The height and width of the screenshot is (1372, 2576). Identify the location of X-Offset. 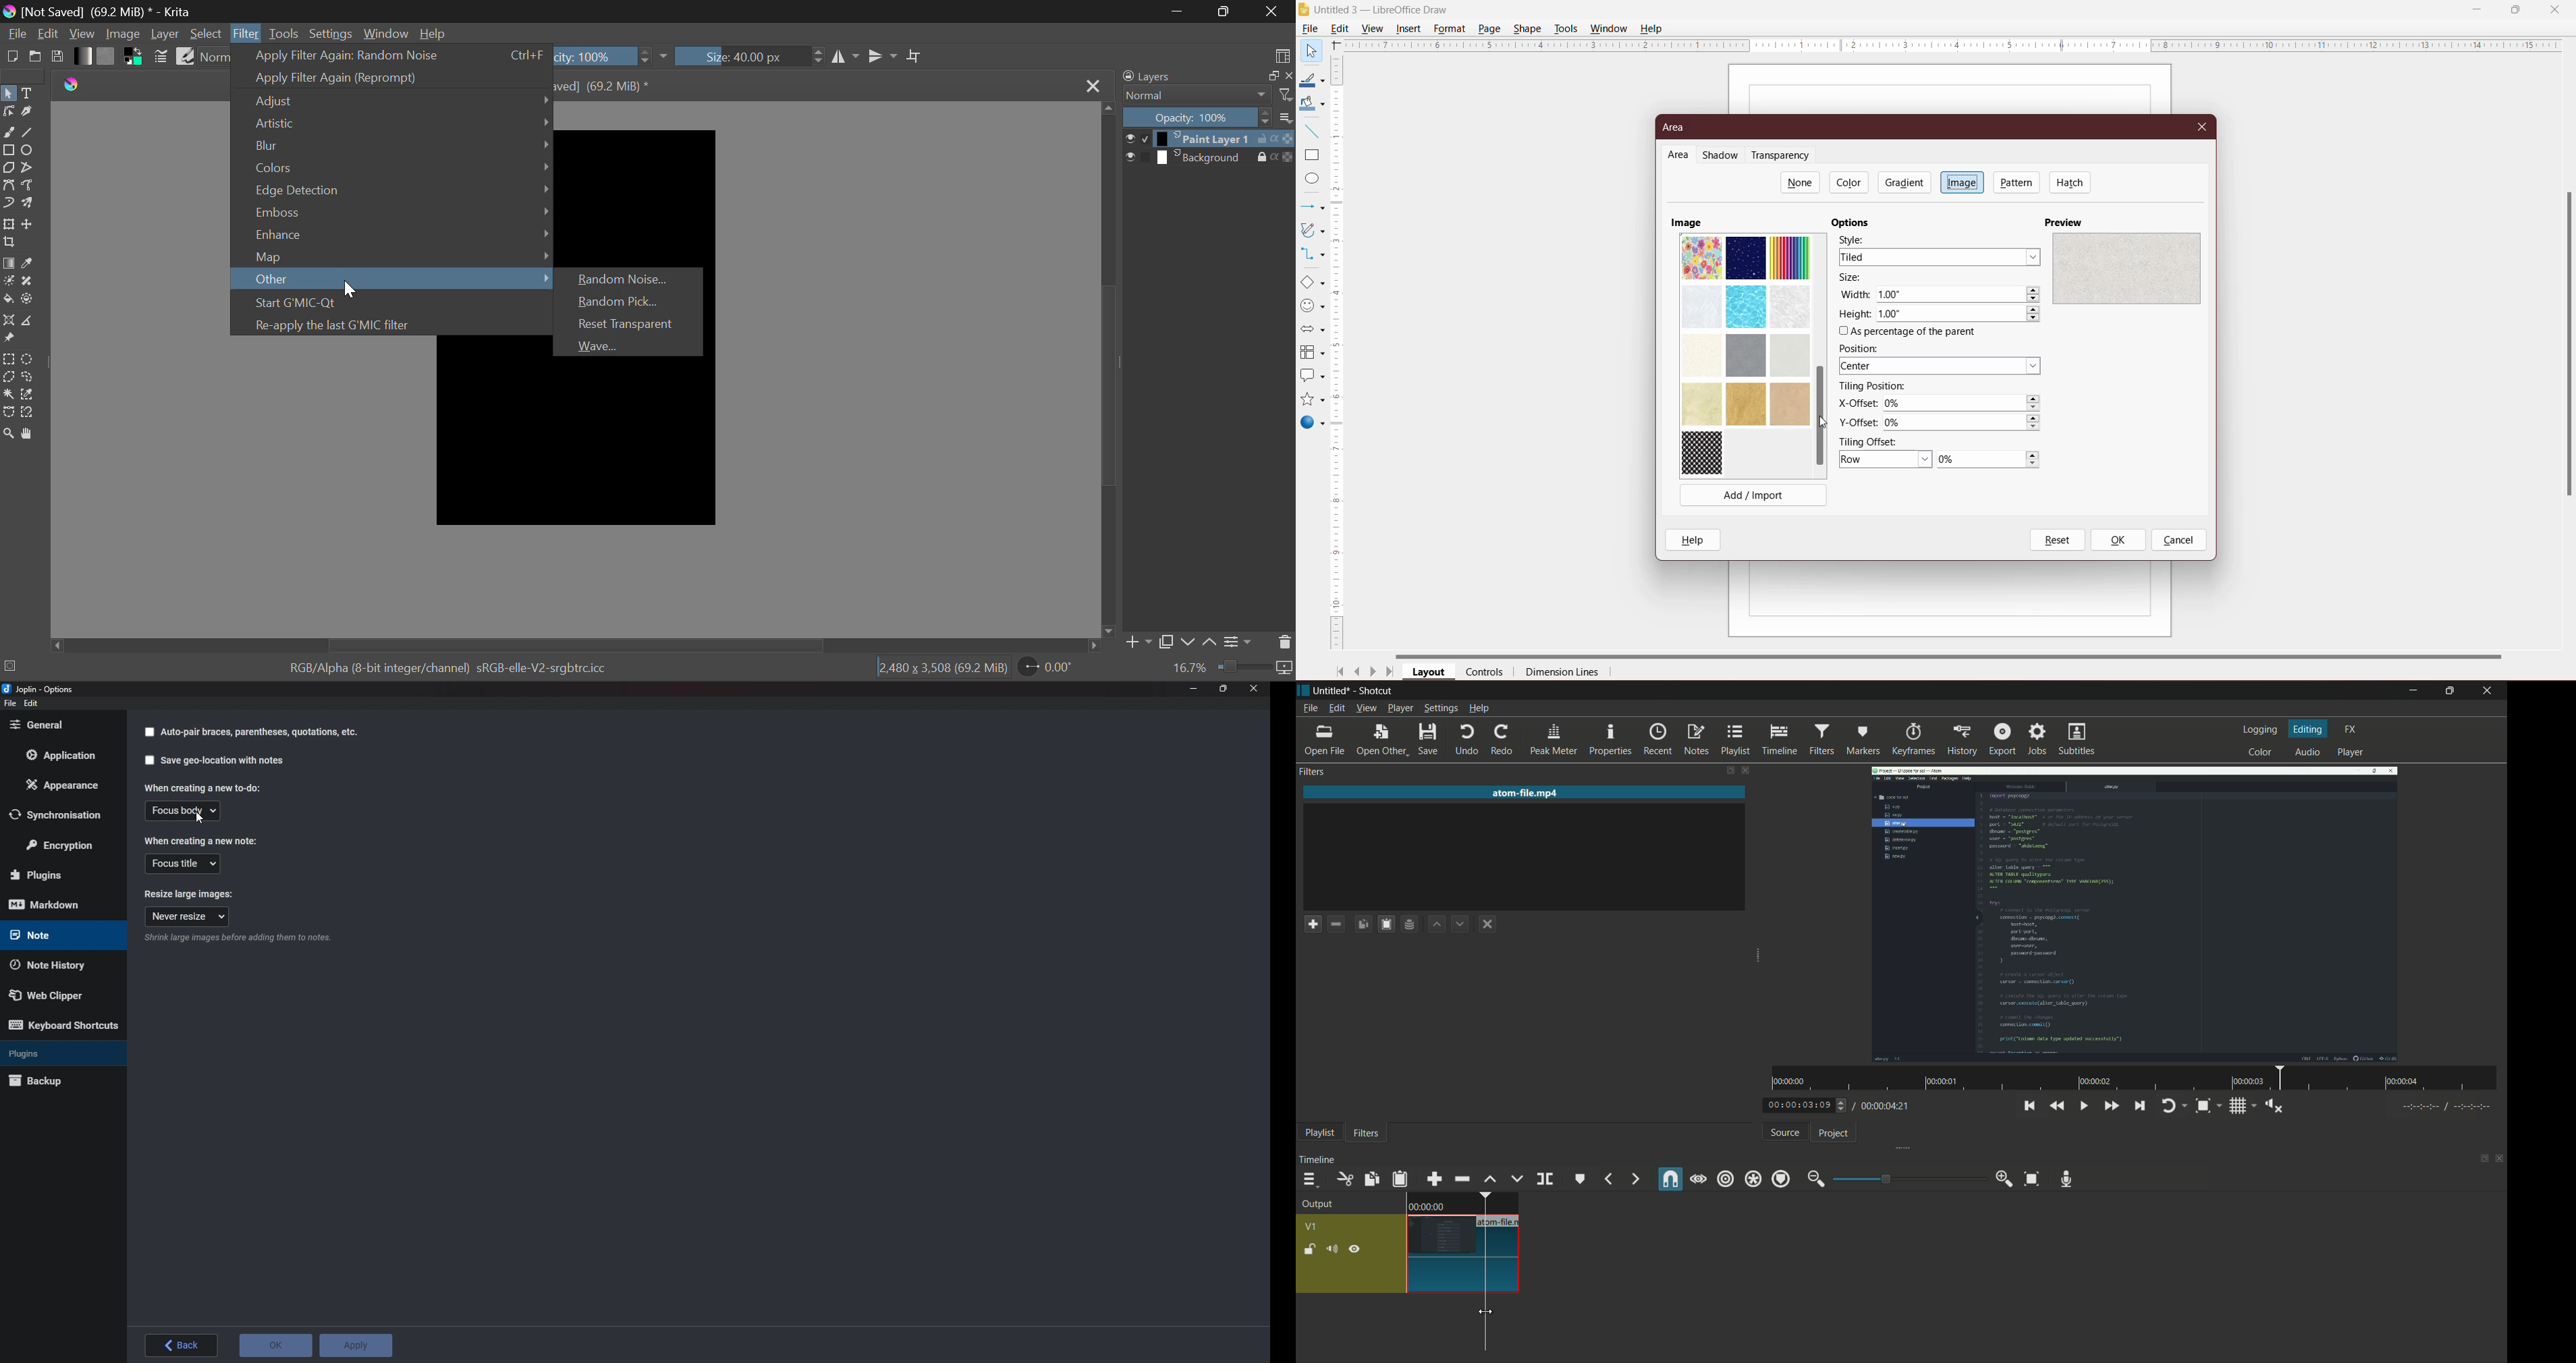
(1855, 403).